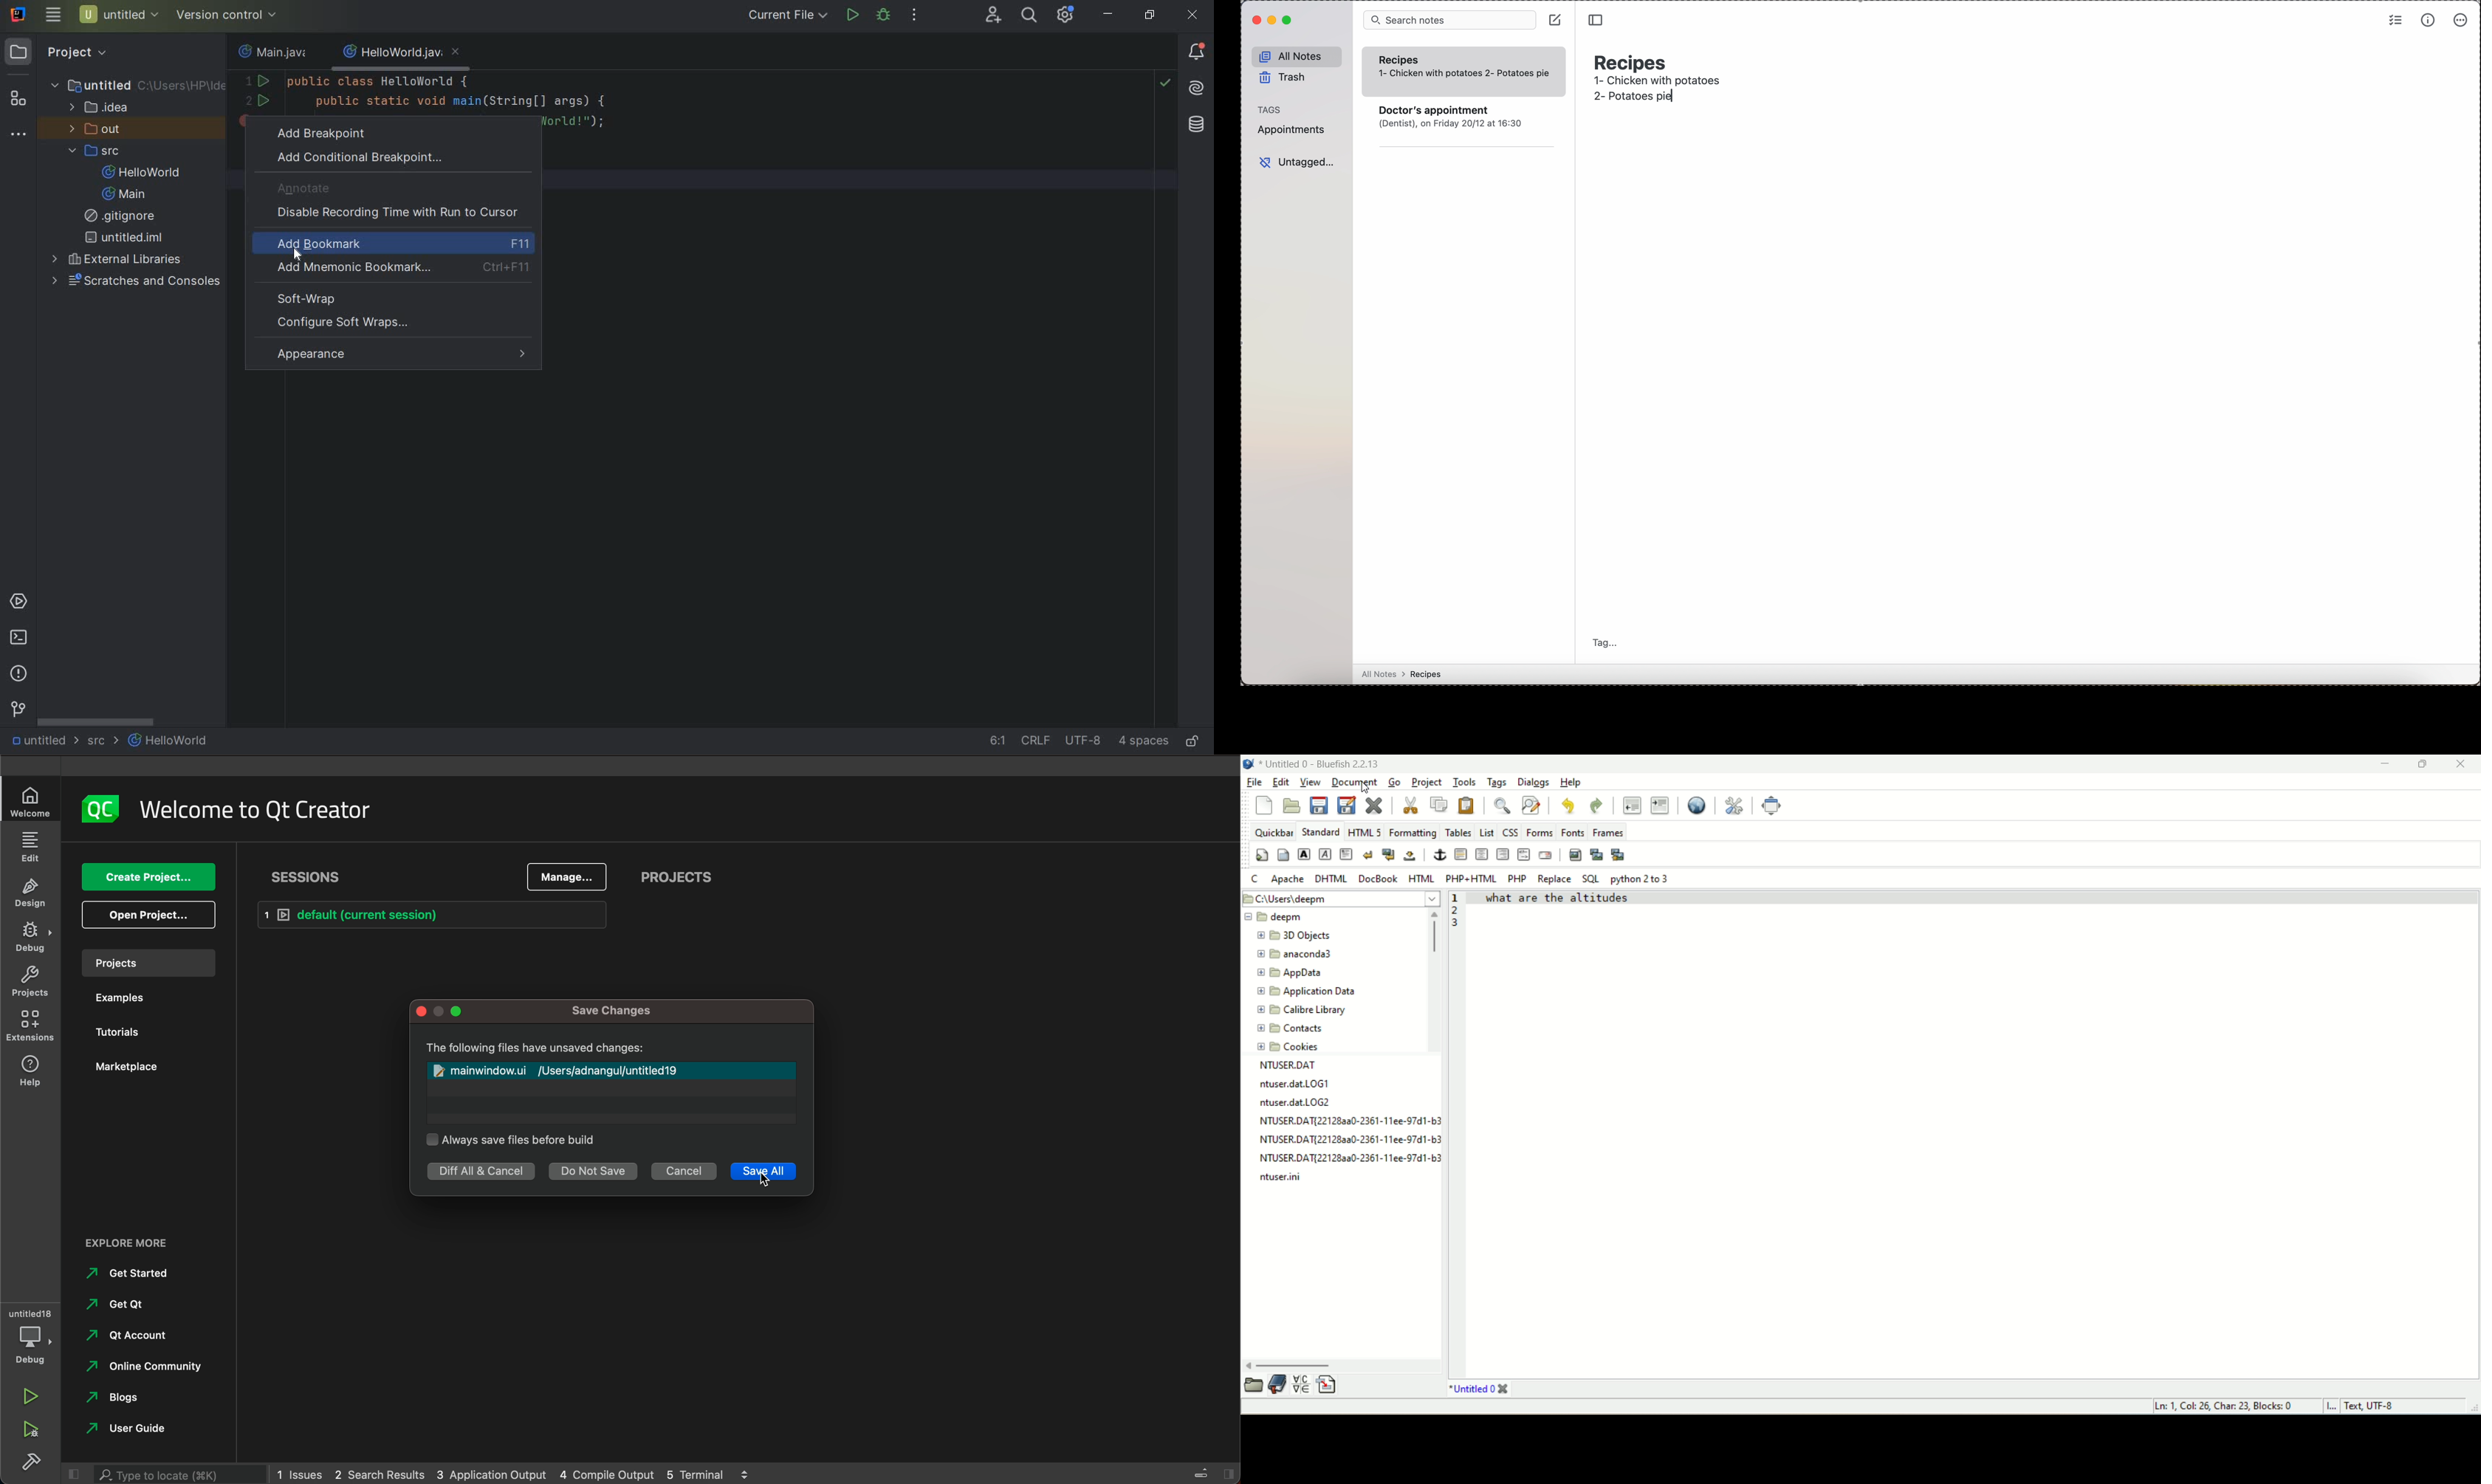  I want to click on quickstart, so click(1262, 853).